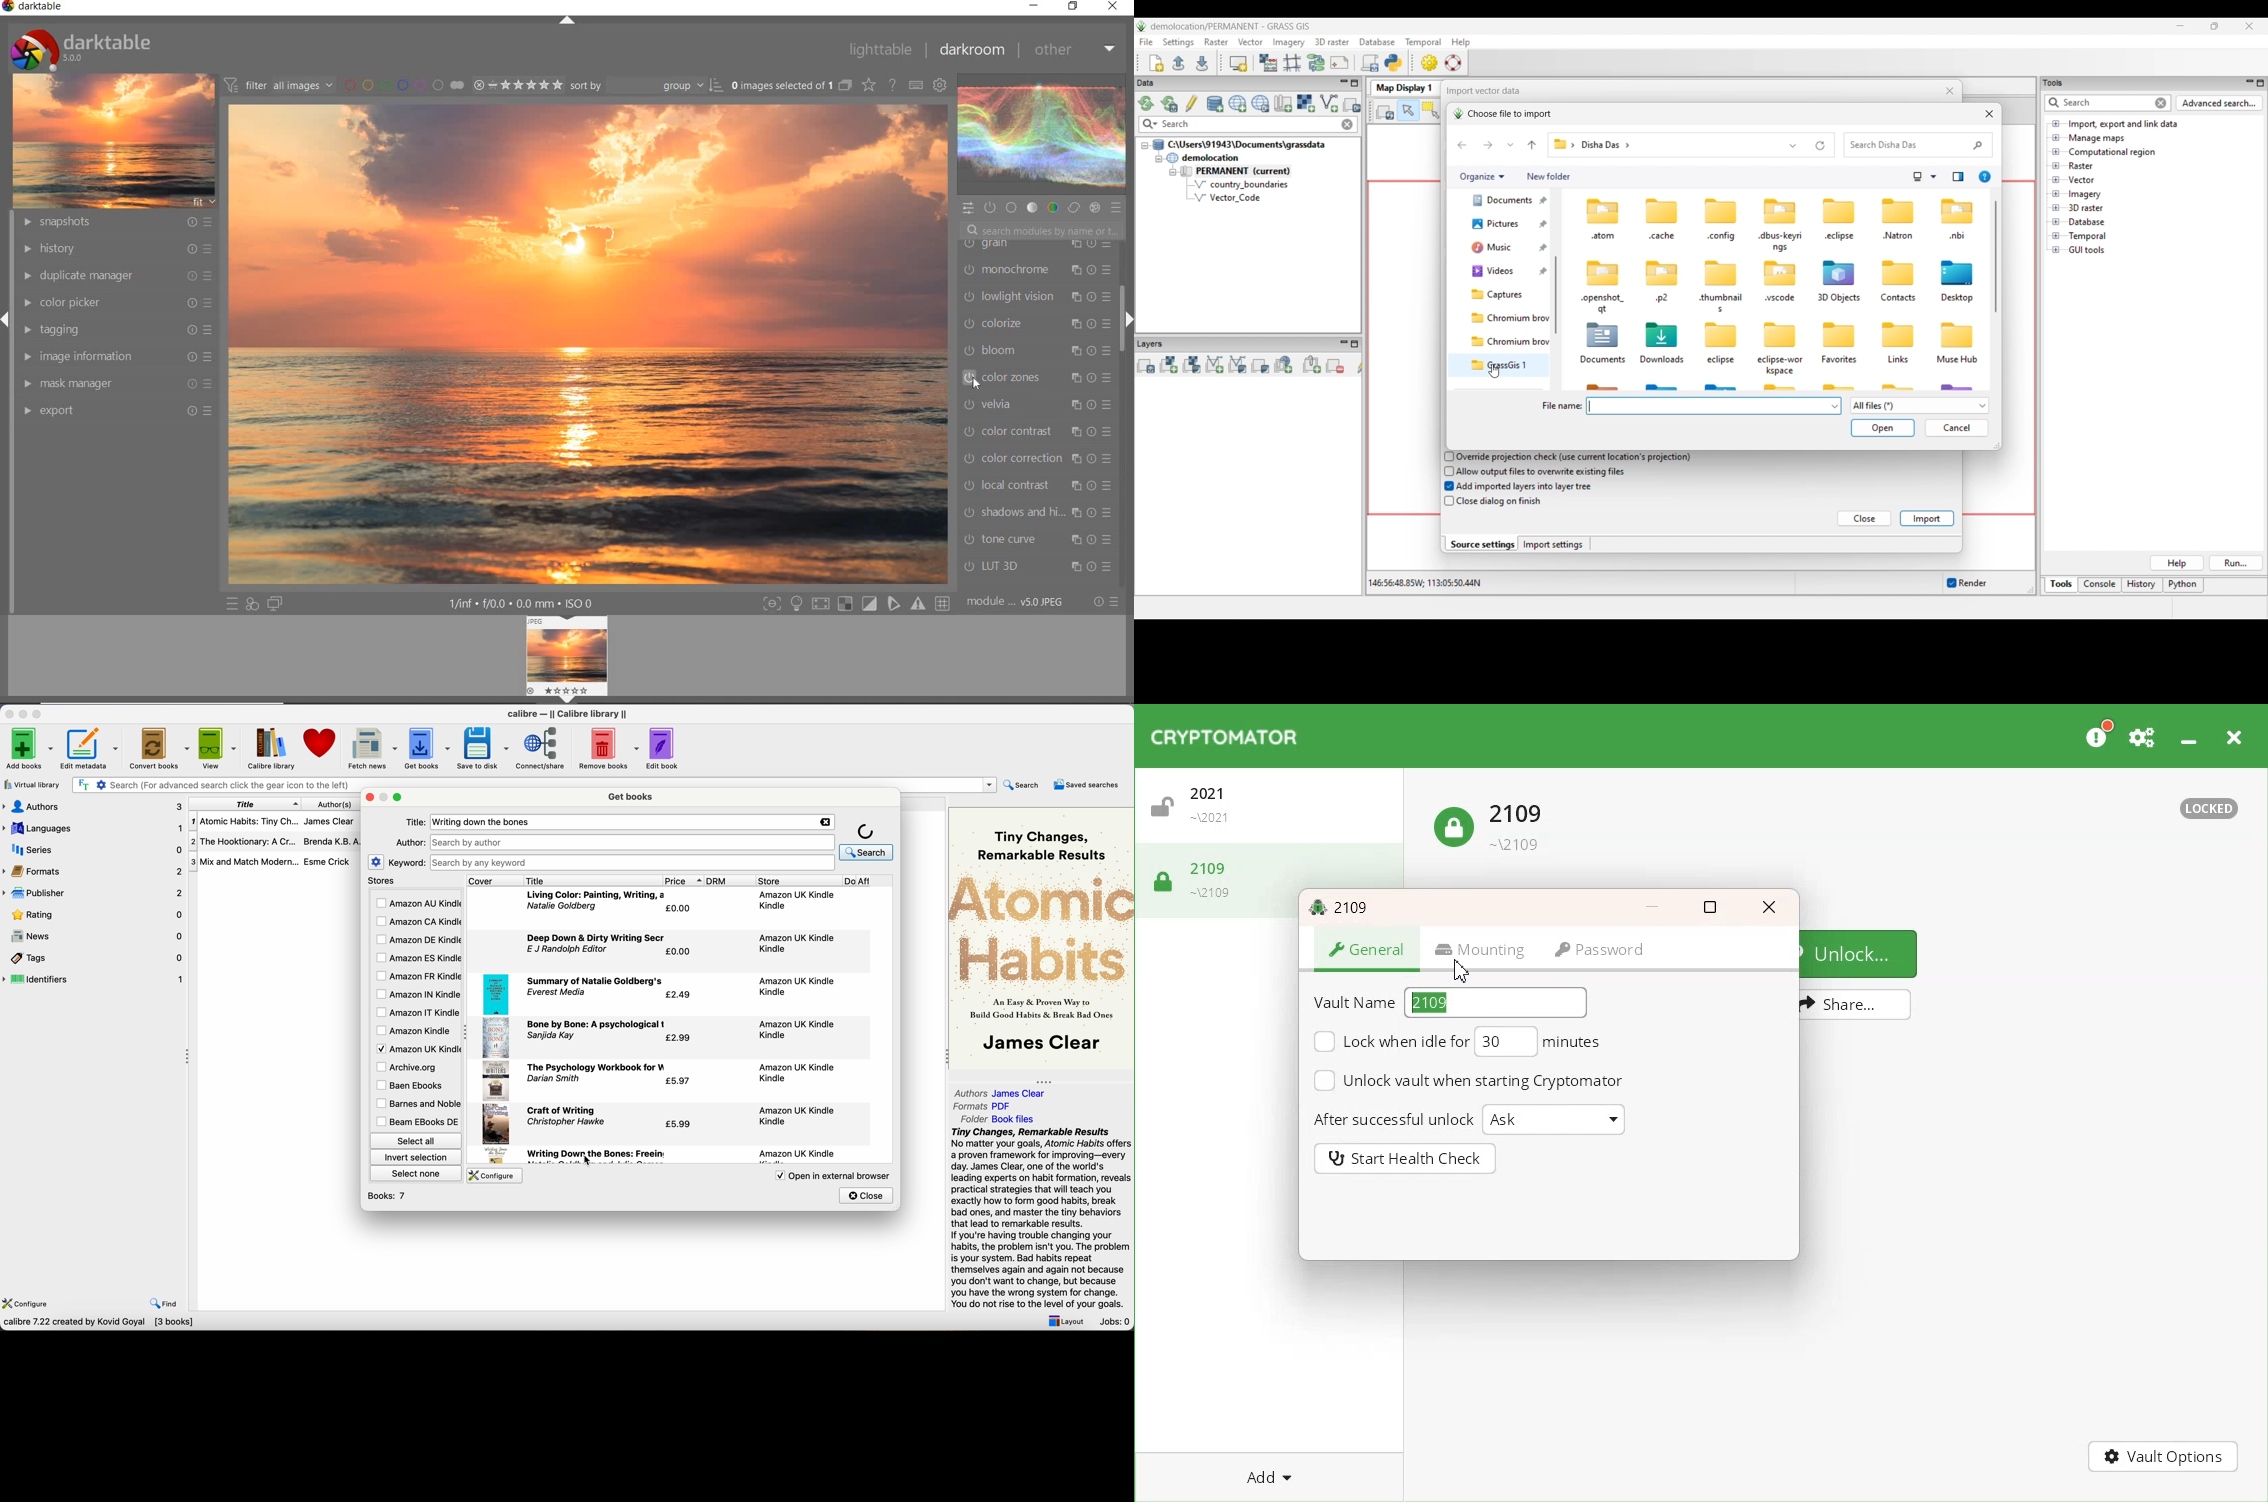 The width and height of the screenshot is (2268, 1512). What do you see at coordinates (417, 1173) in the screenshot?
I see `select none` at bounding box center [417, 1173].